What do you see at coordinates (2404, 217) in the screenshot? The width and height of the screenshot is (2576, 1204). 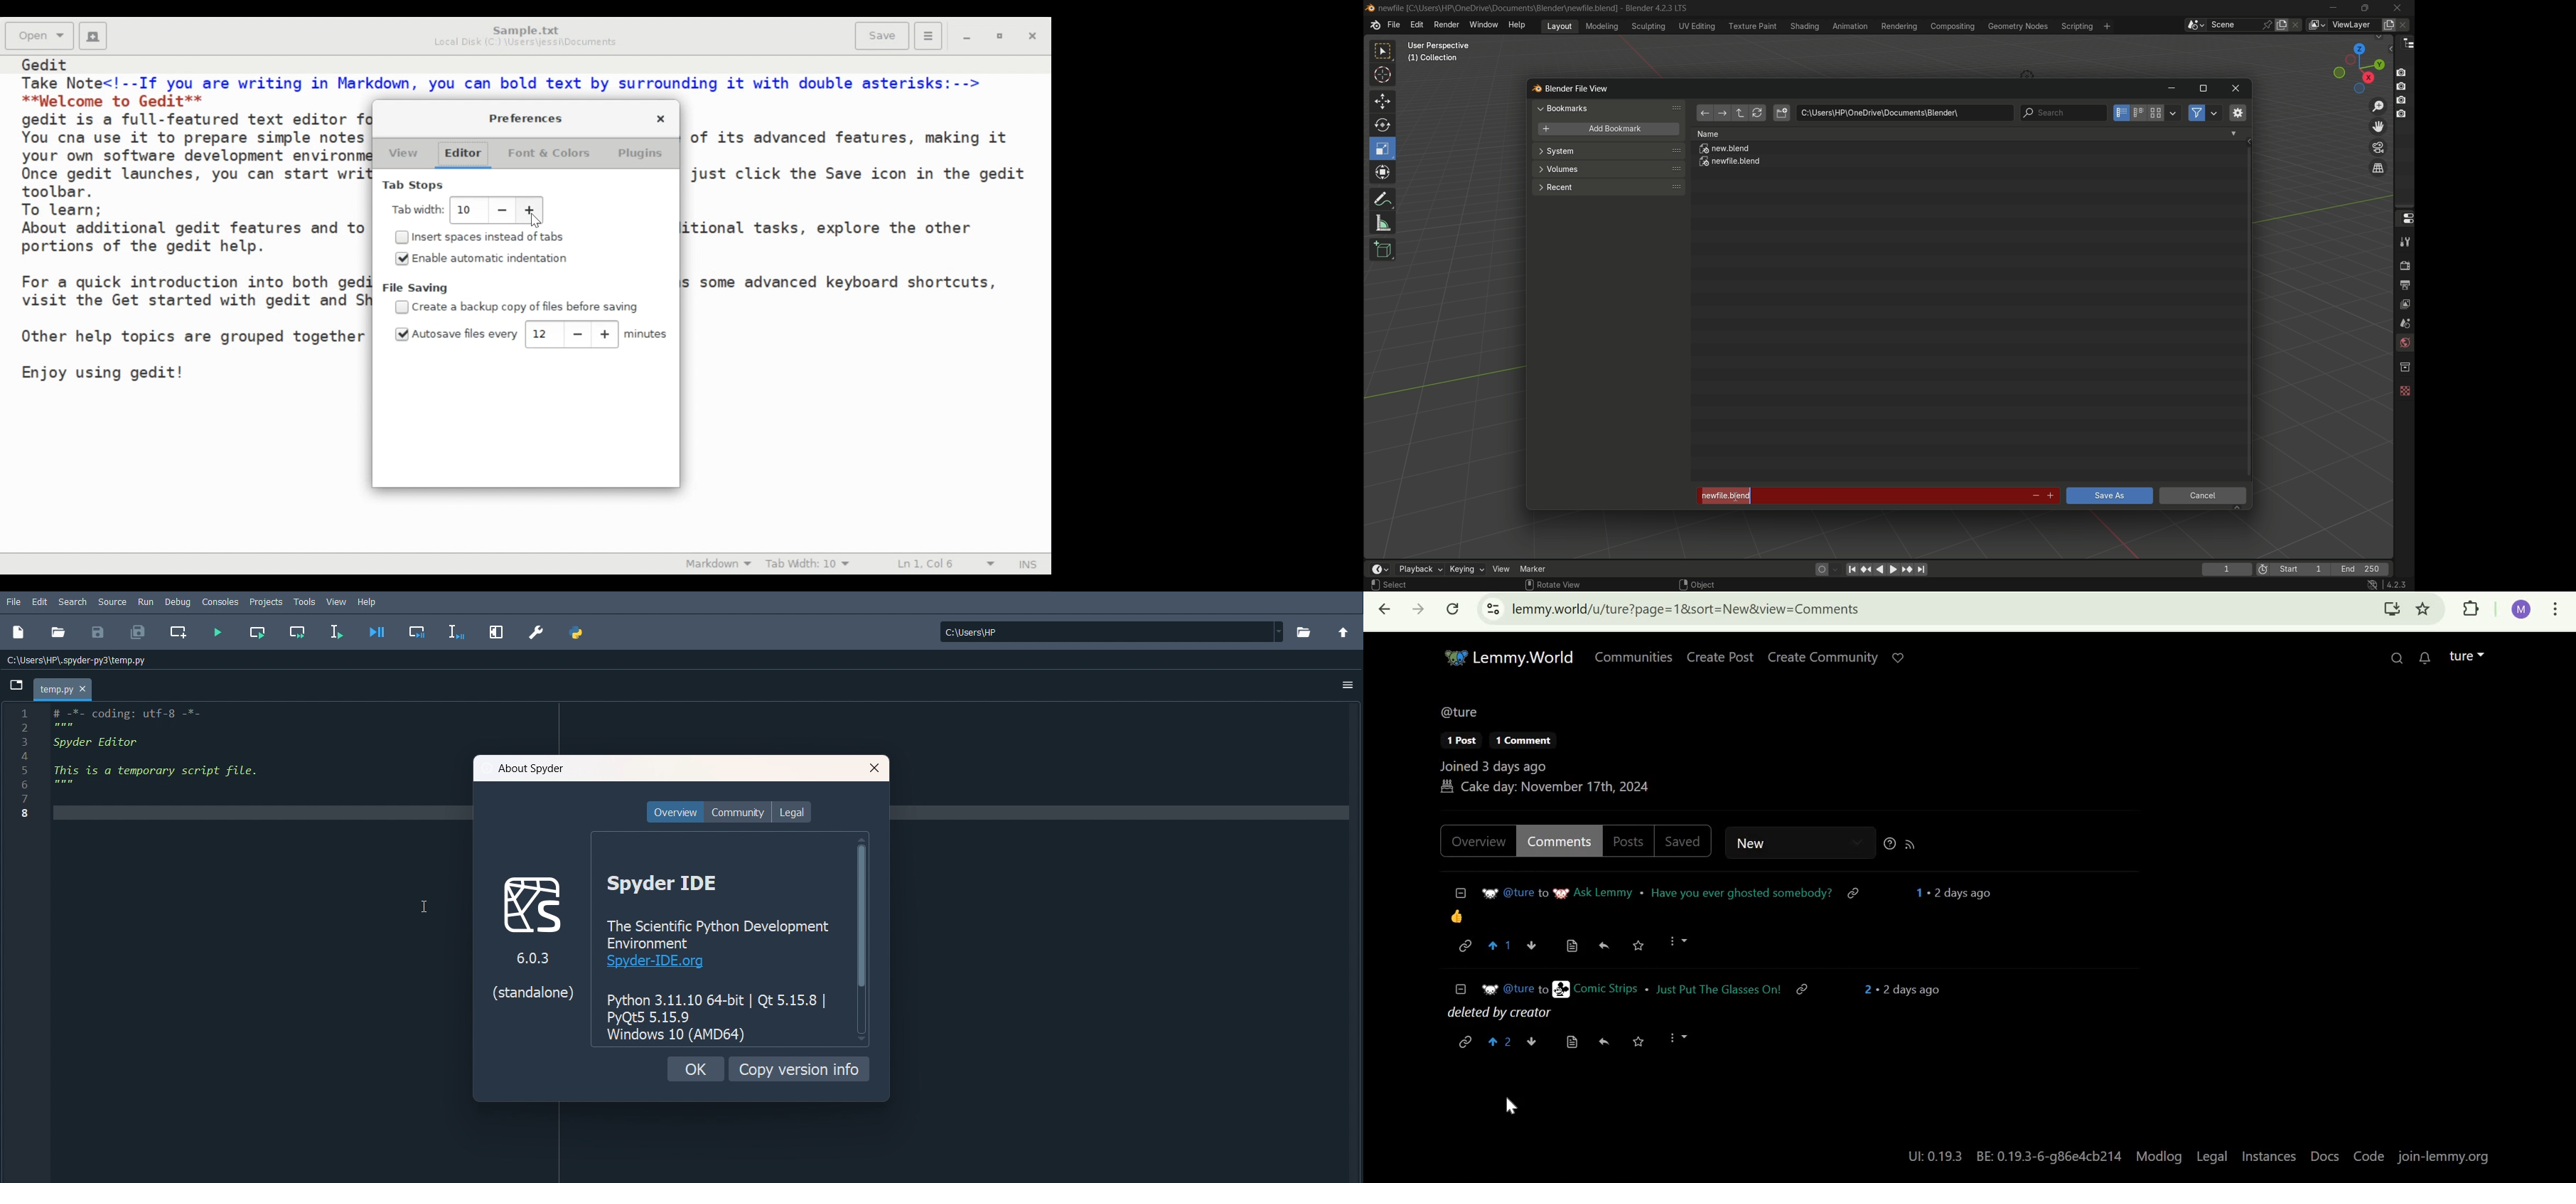 I see `properties` at bounding box center [2404, 217].